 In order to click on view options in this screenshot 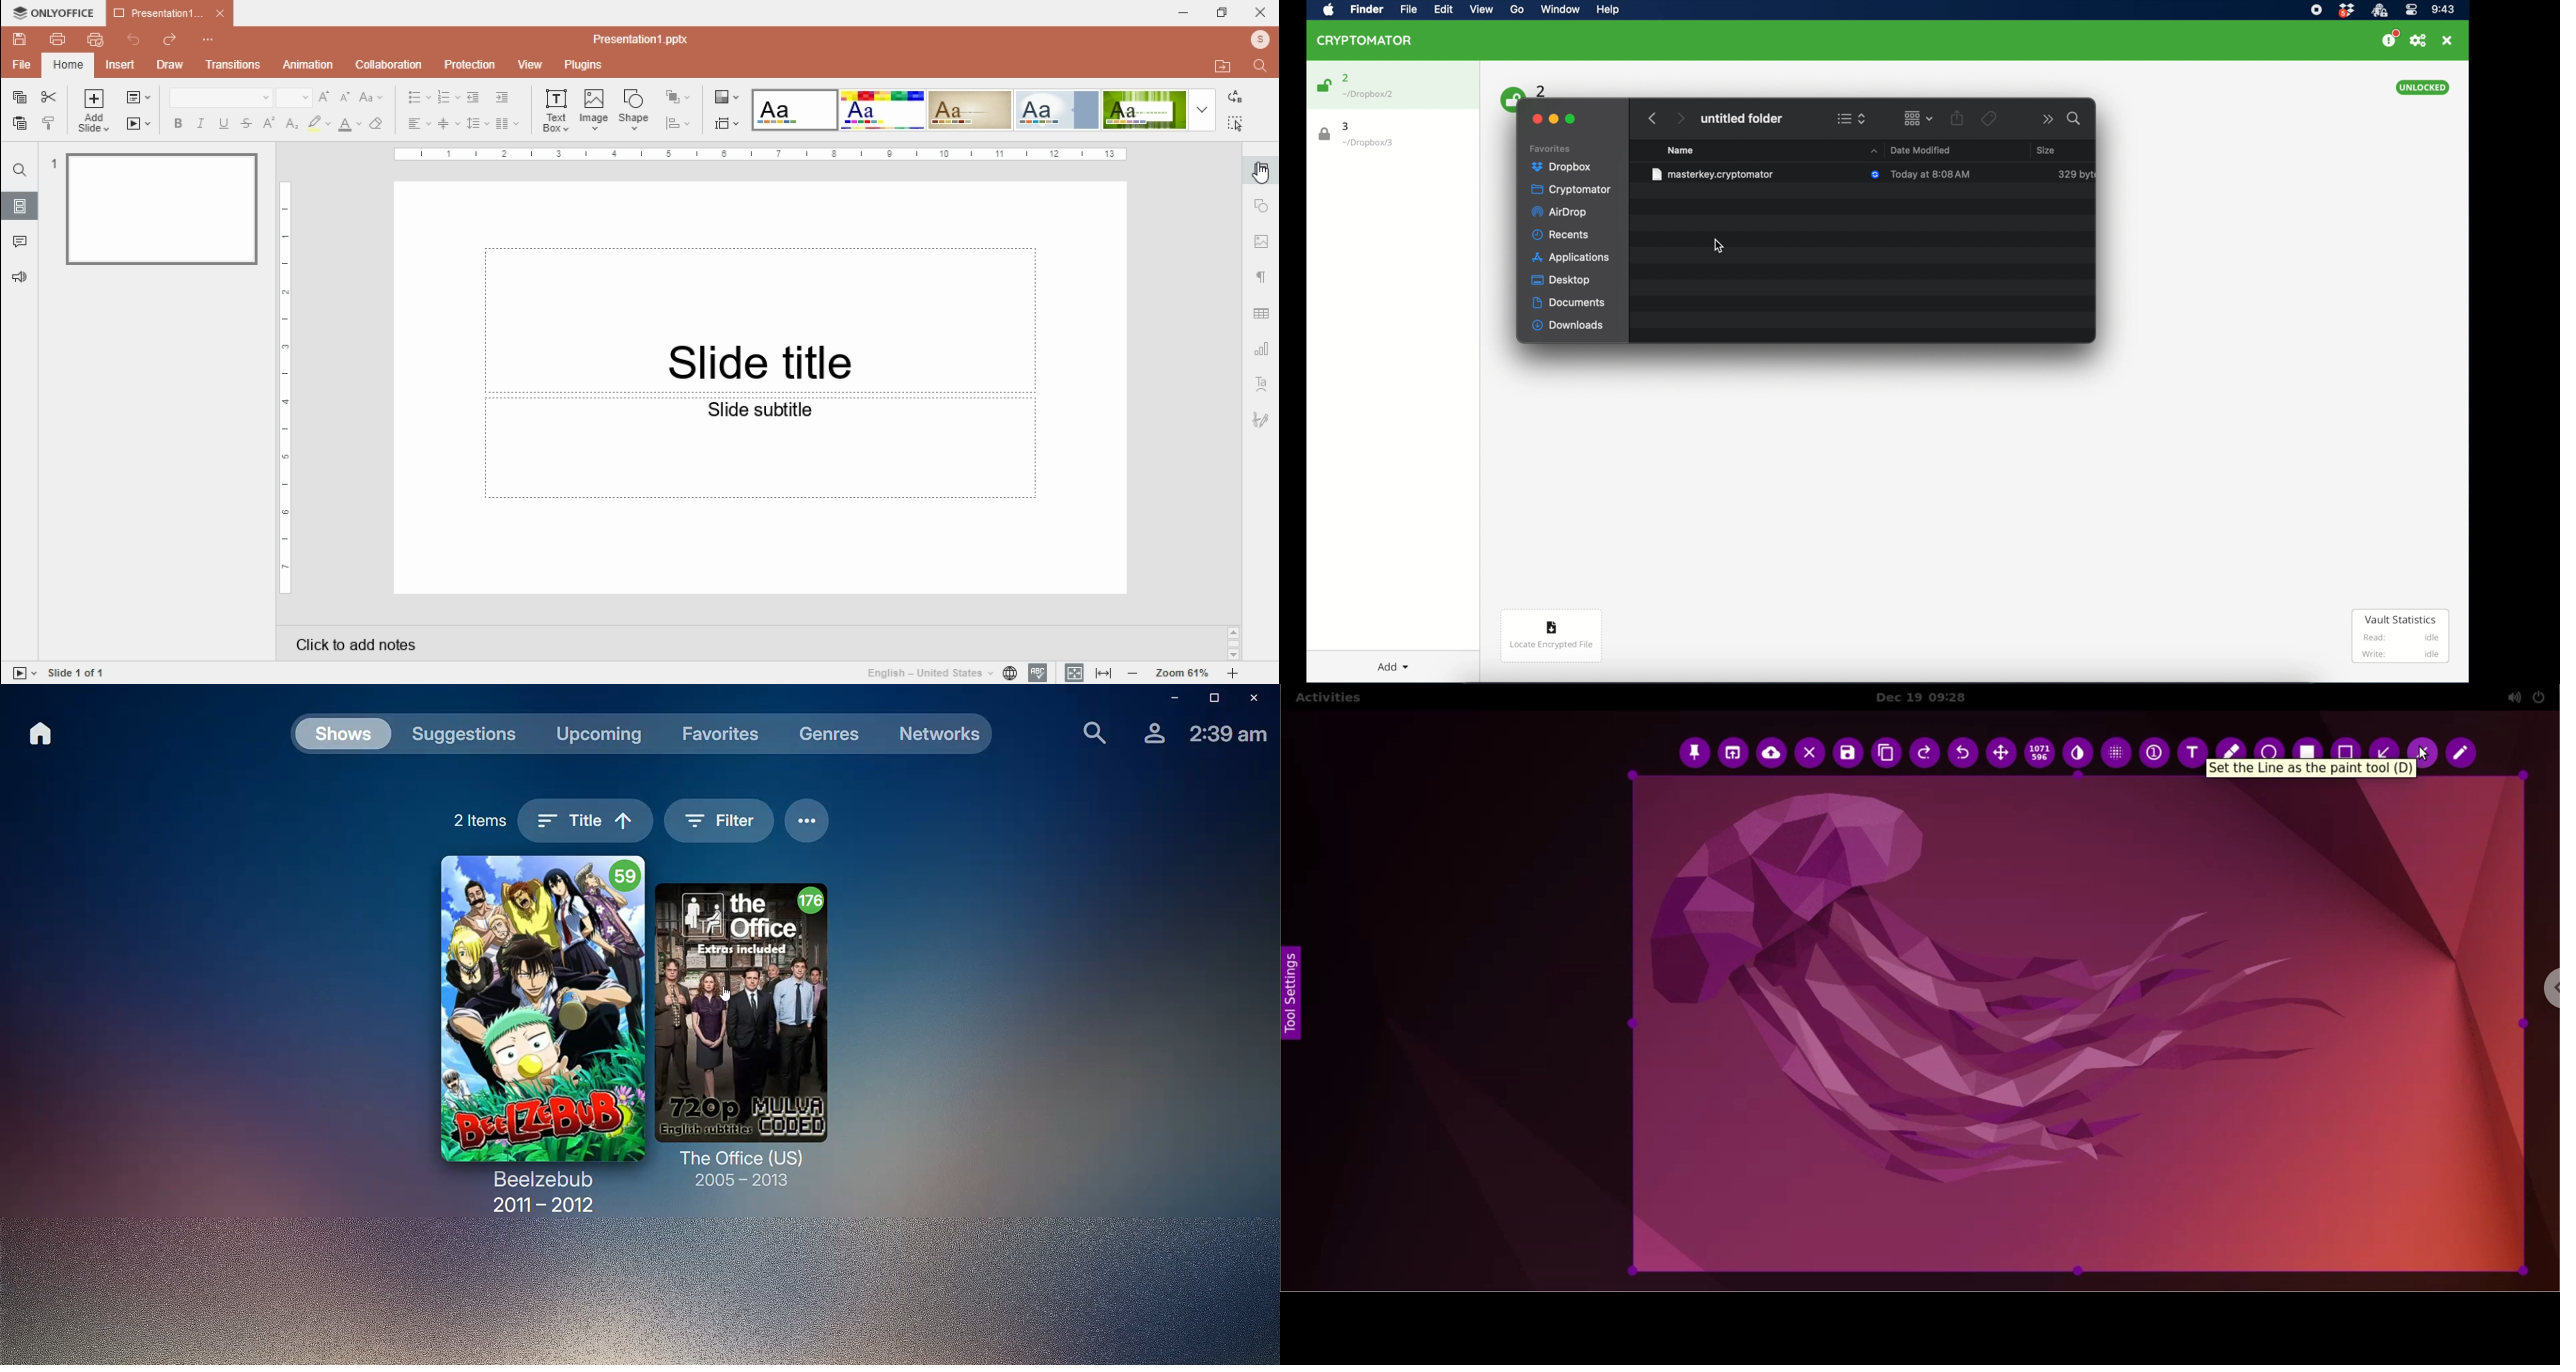, I will do `click(1851, 118)`.